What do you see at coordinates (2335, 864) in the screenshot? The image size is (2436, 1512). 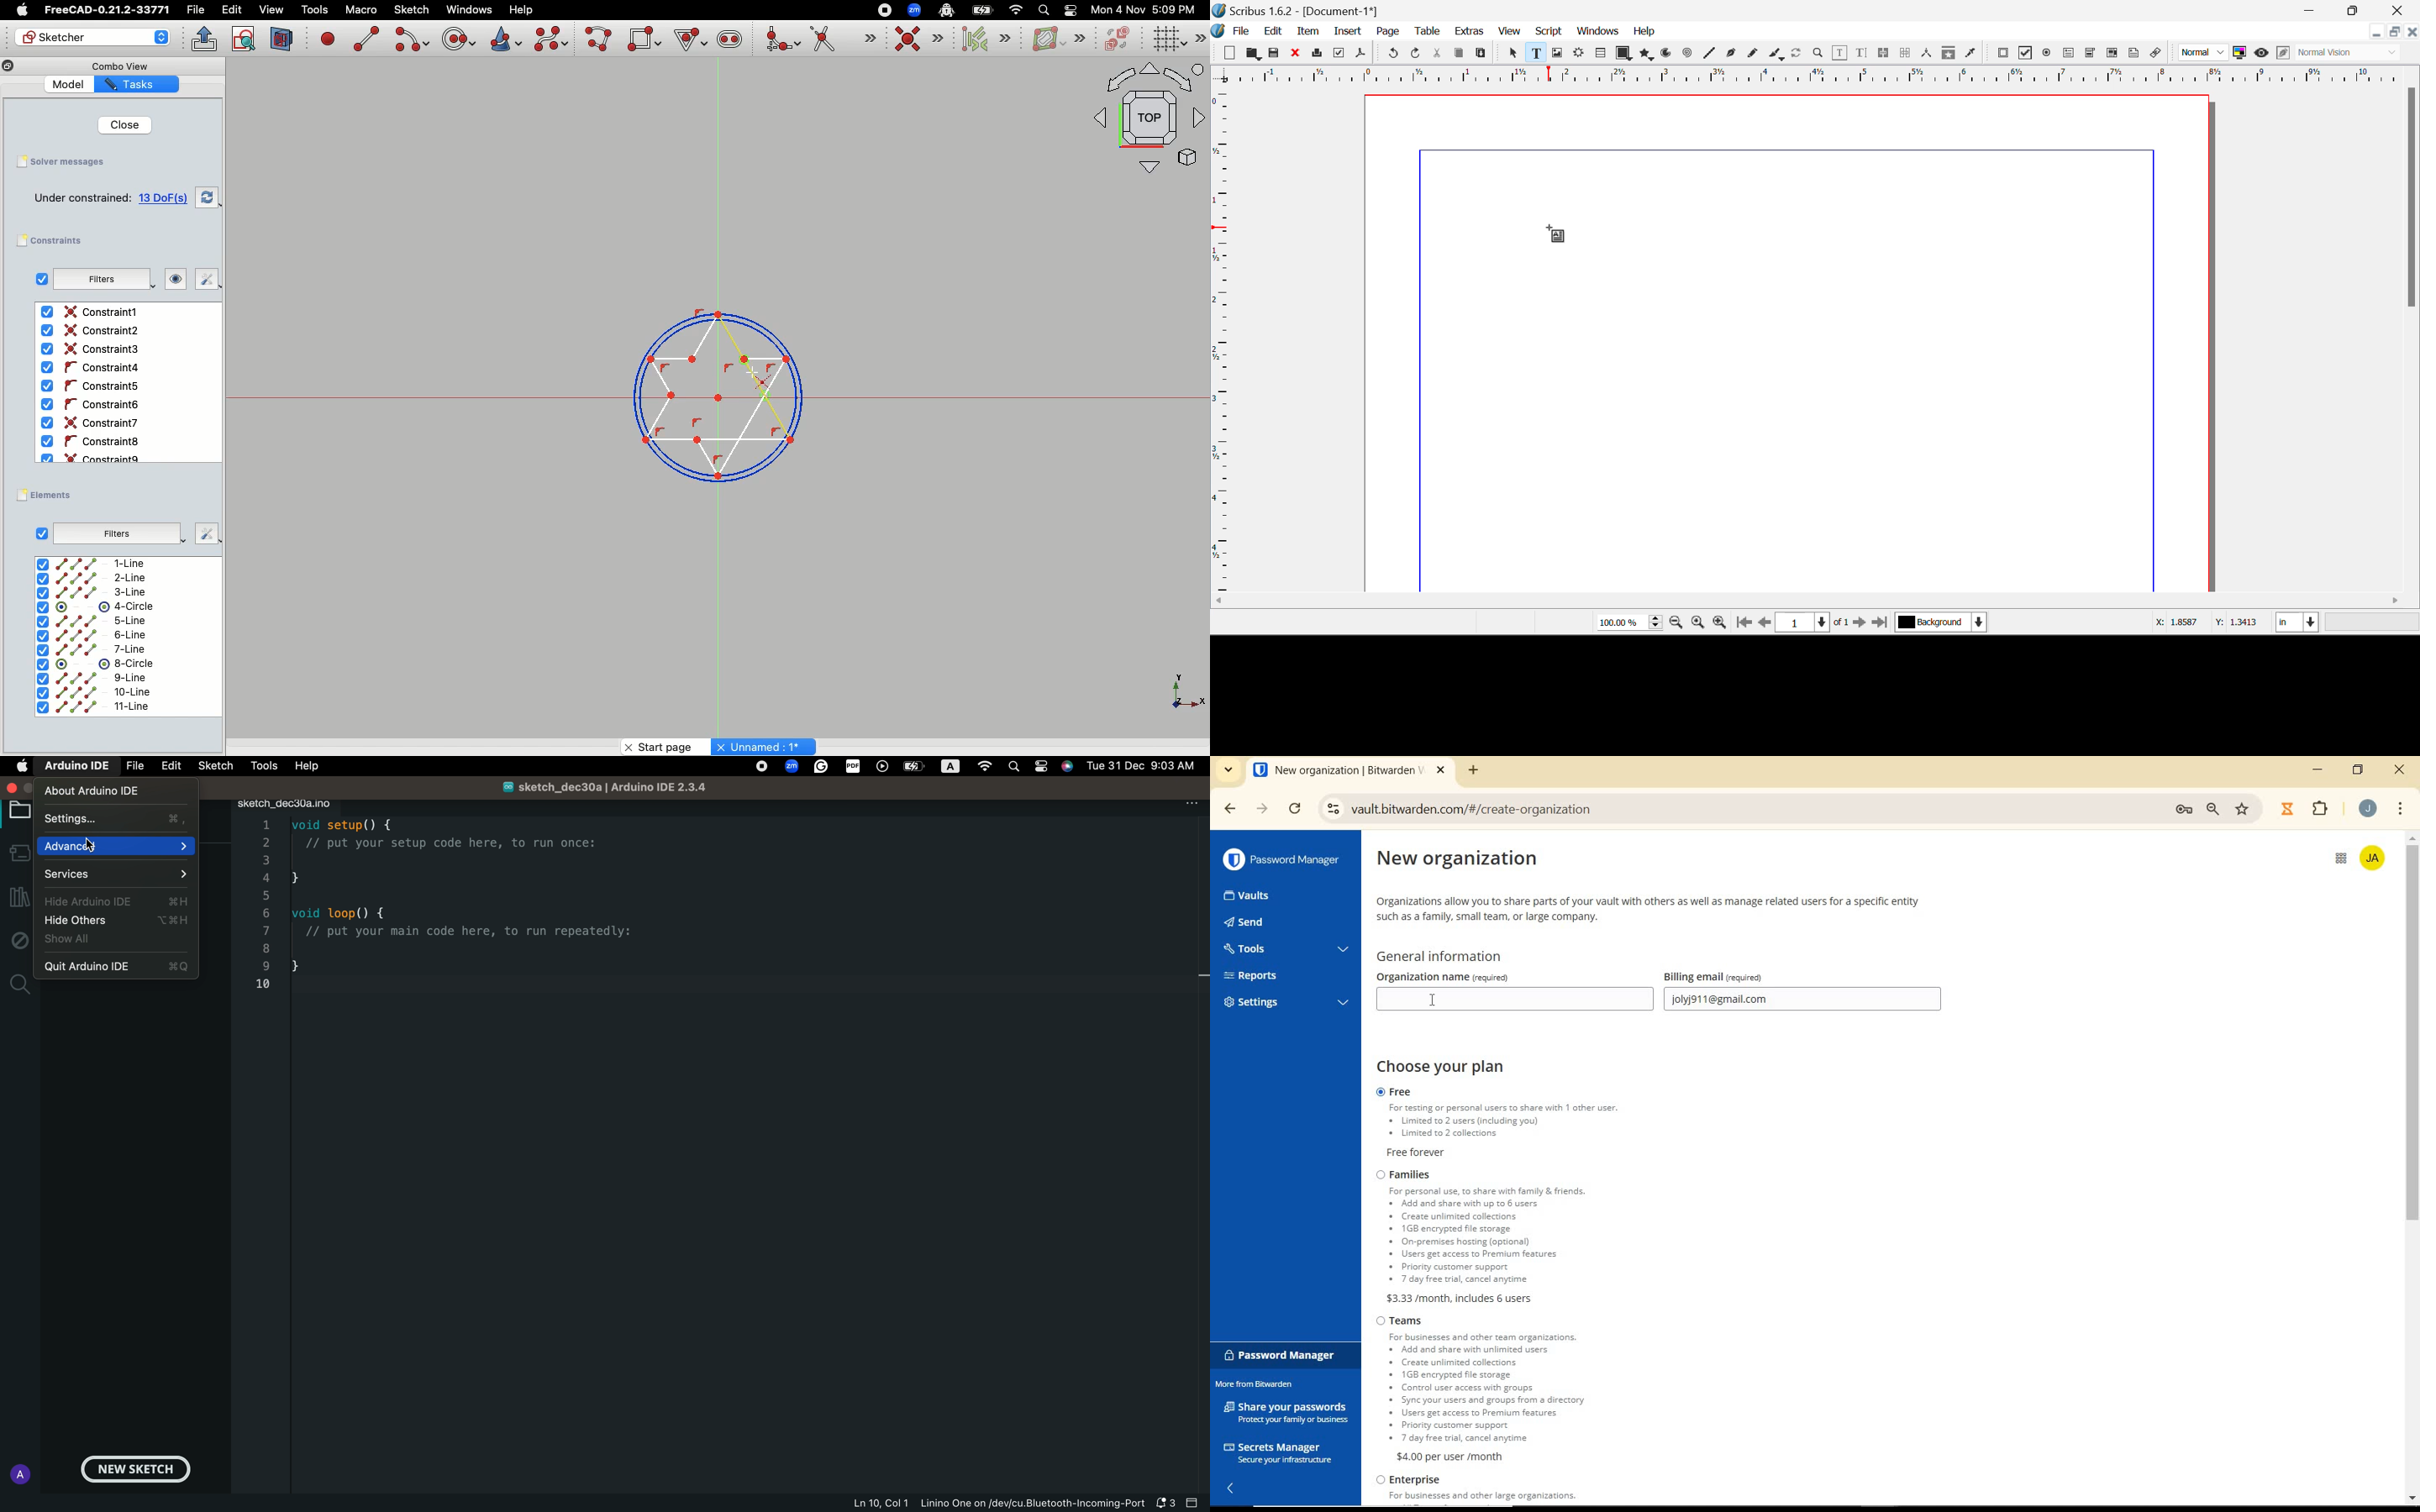 I see `admin console` at bounding box center [2335, 864].